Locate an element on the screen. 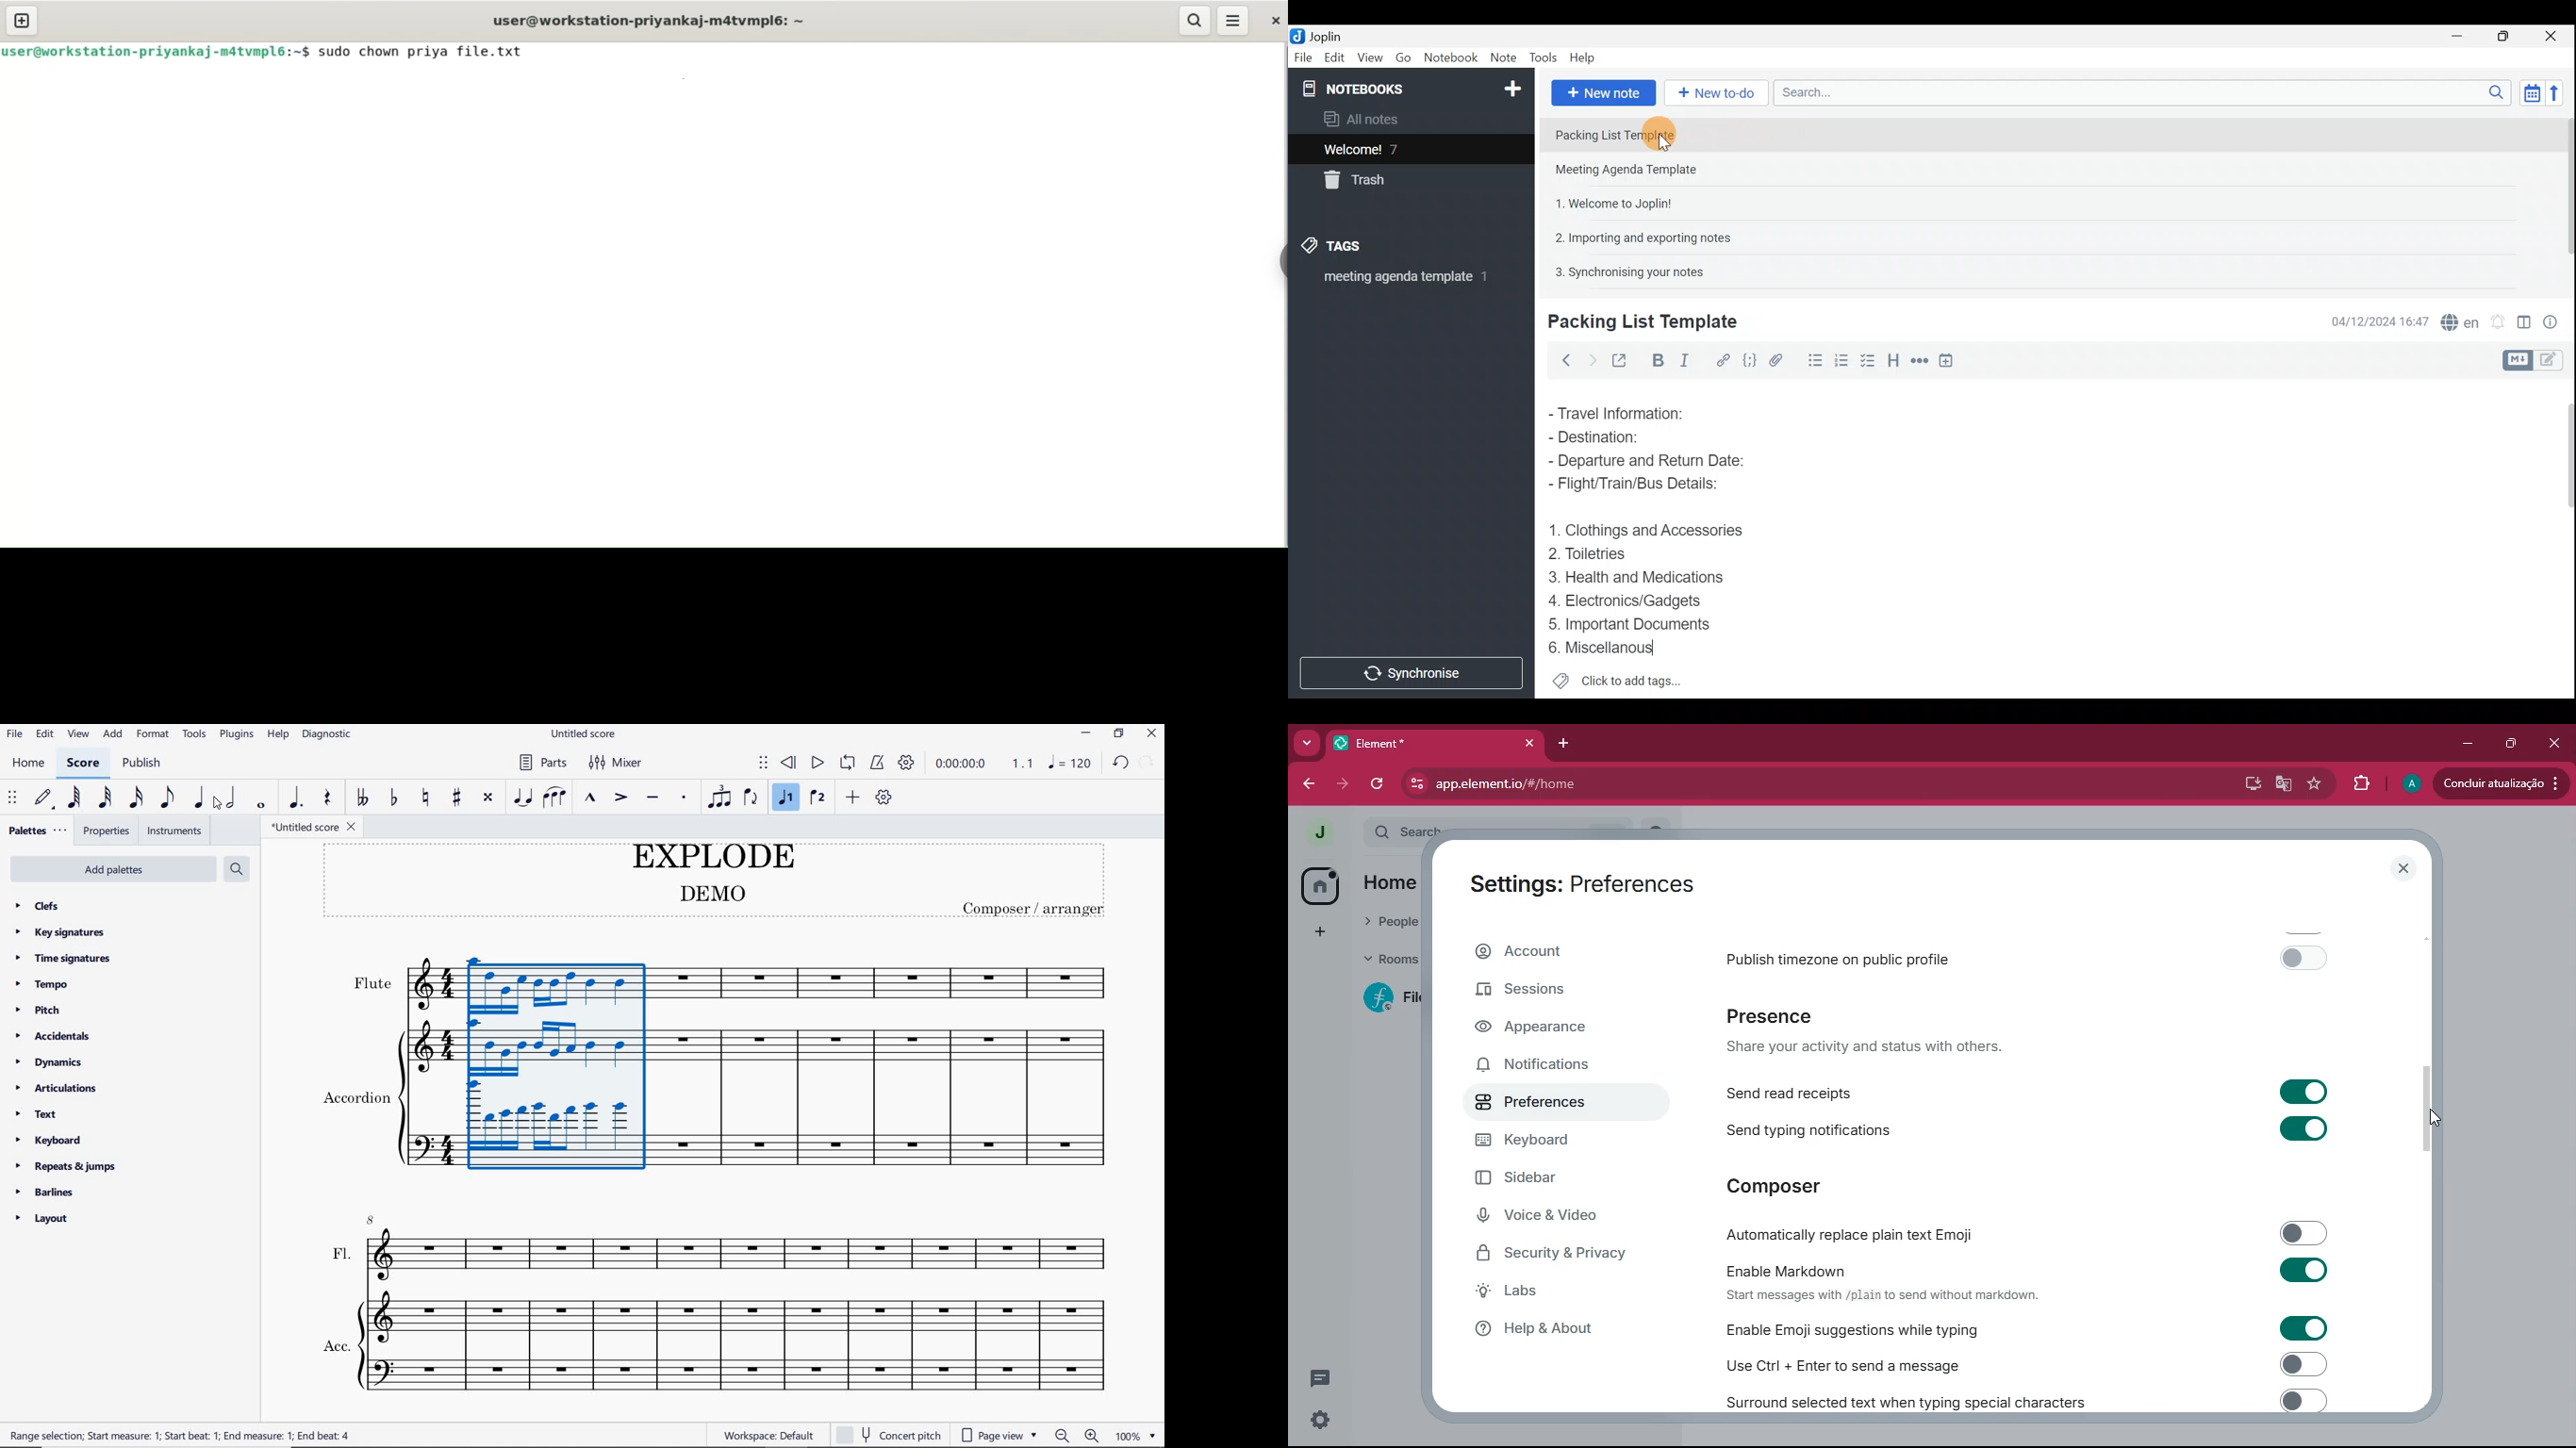  help is located at coordinates (1553, 1329).